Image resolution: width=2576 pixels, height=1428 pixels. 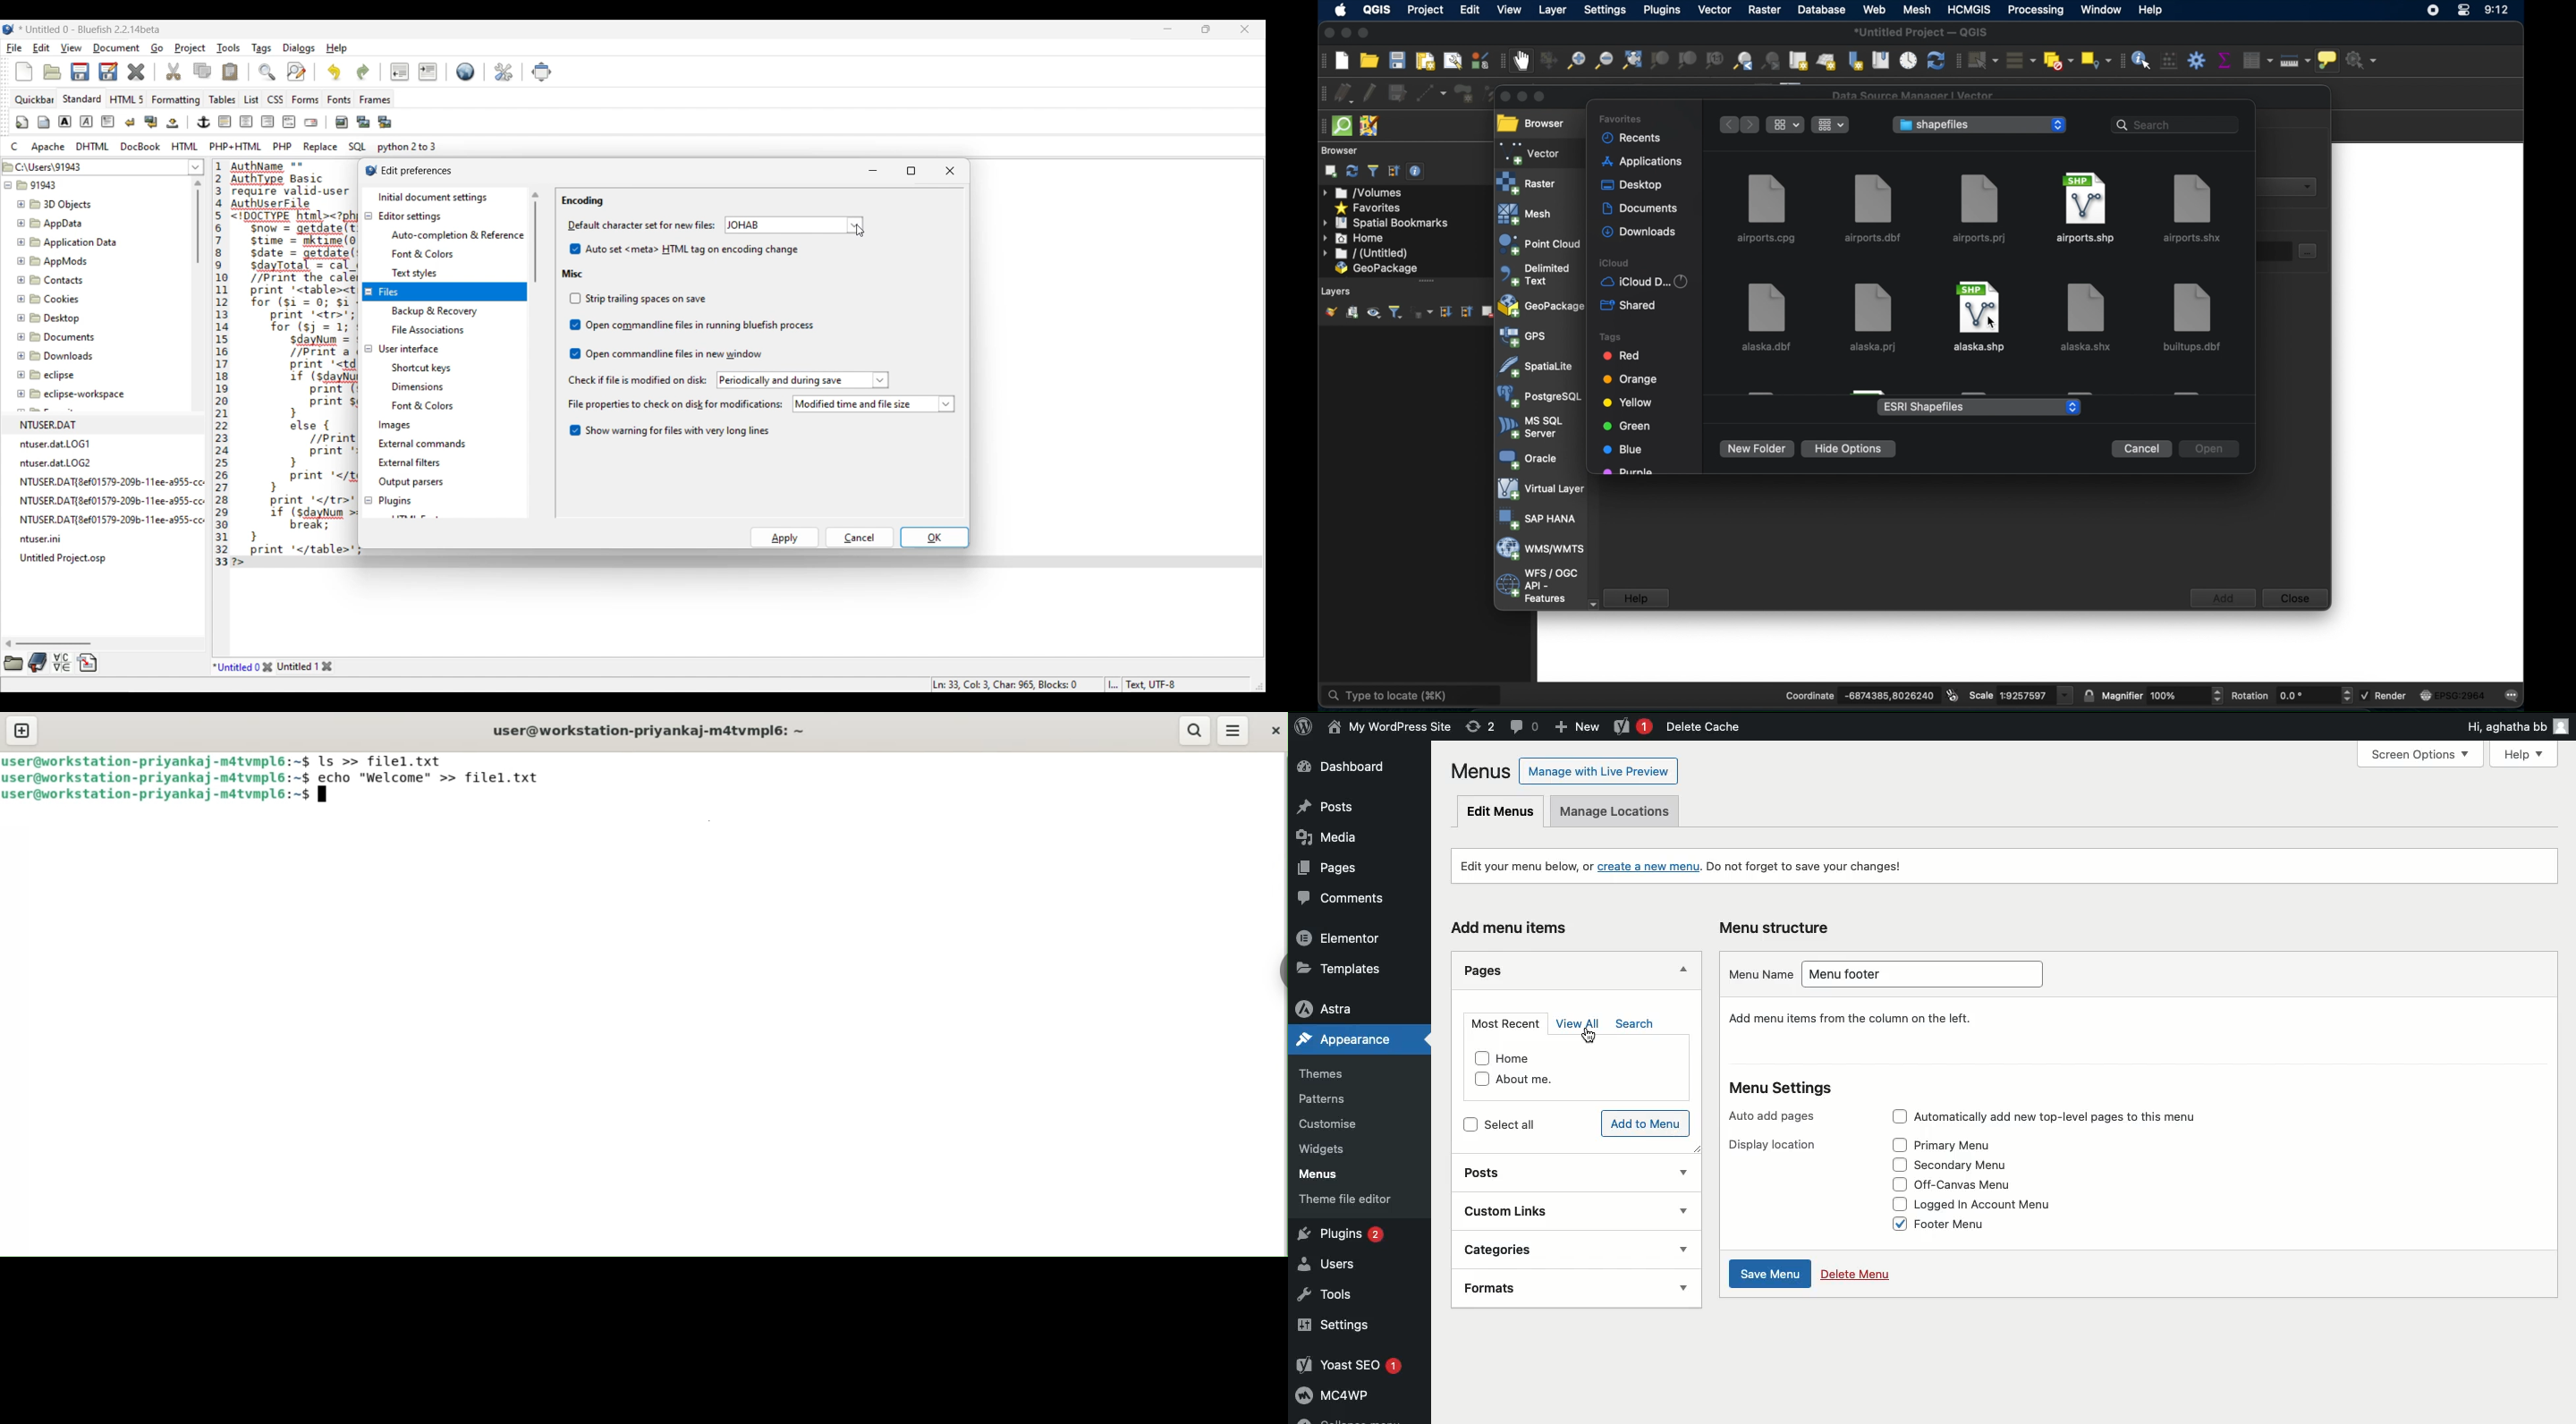 I want to click on About me., so click(x=1537, y=1081).